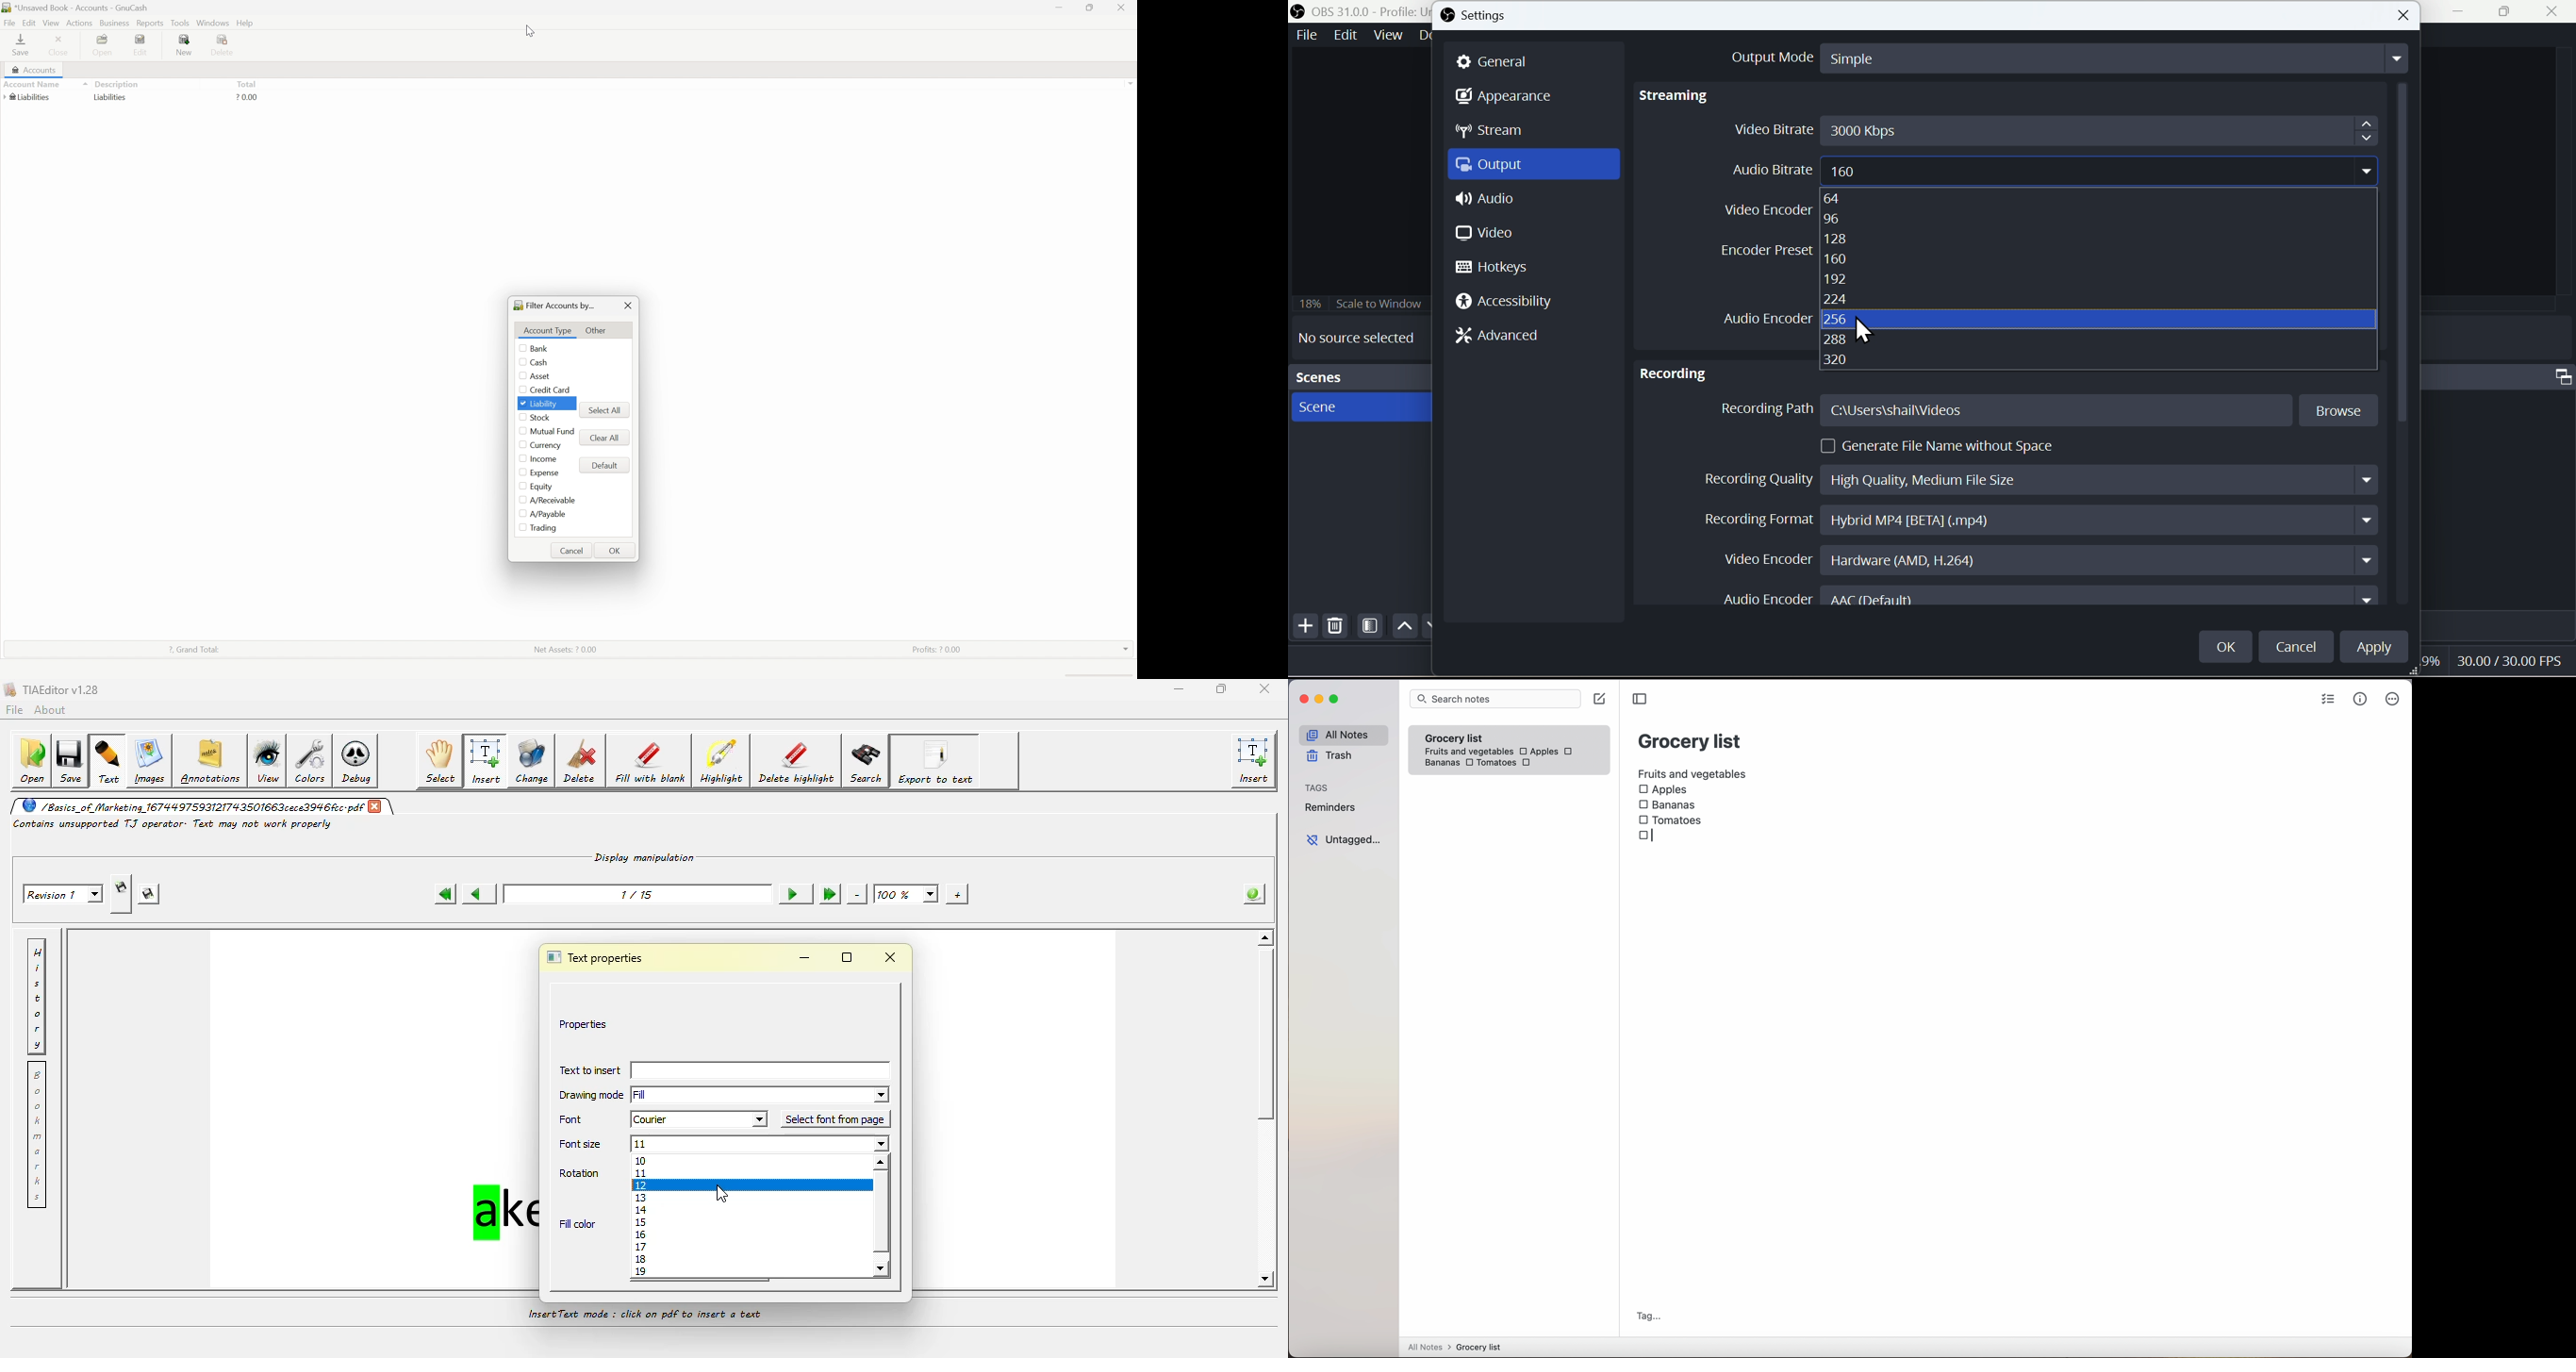  Describe the element at coordinates (1321, 701) in the screenshot. I see `minimize Simplenote` at that location.